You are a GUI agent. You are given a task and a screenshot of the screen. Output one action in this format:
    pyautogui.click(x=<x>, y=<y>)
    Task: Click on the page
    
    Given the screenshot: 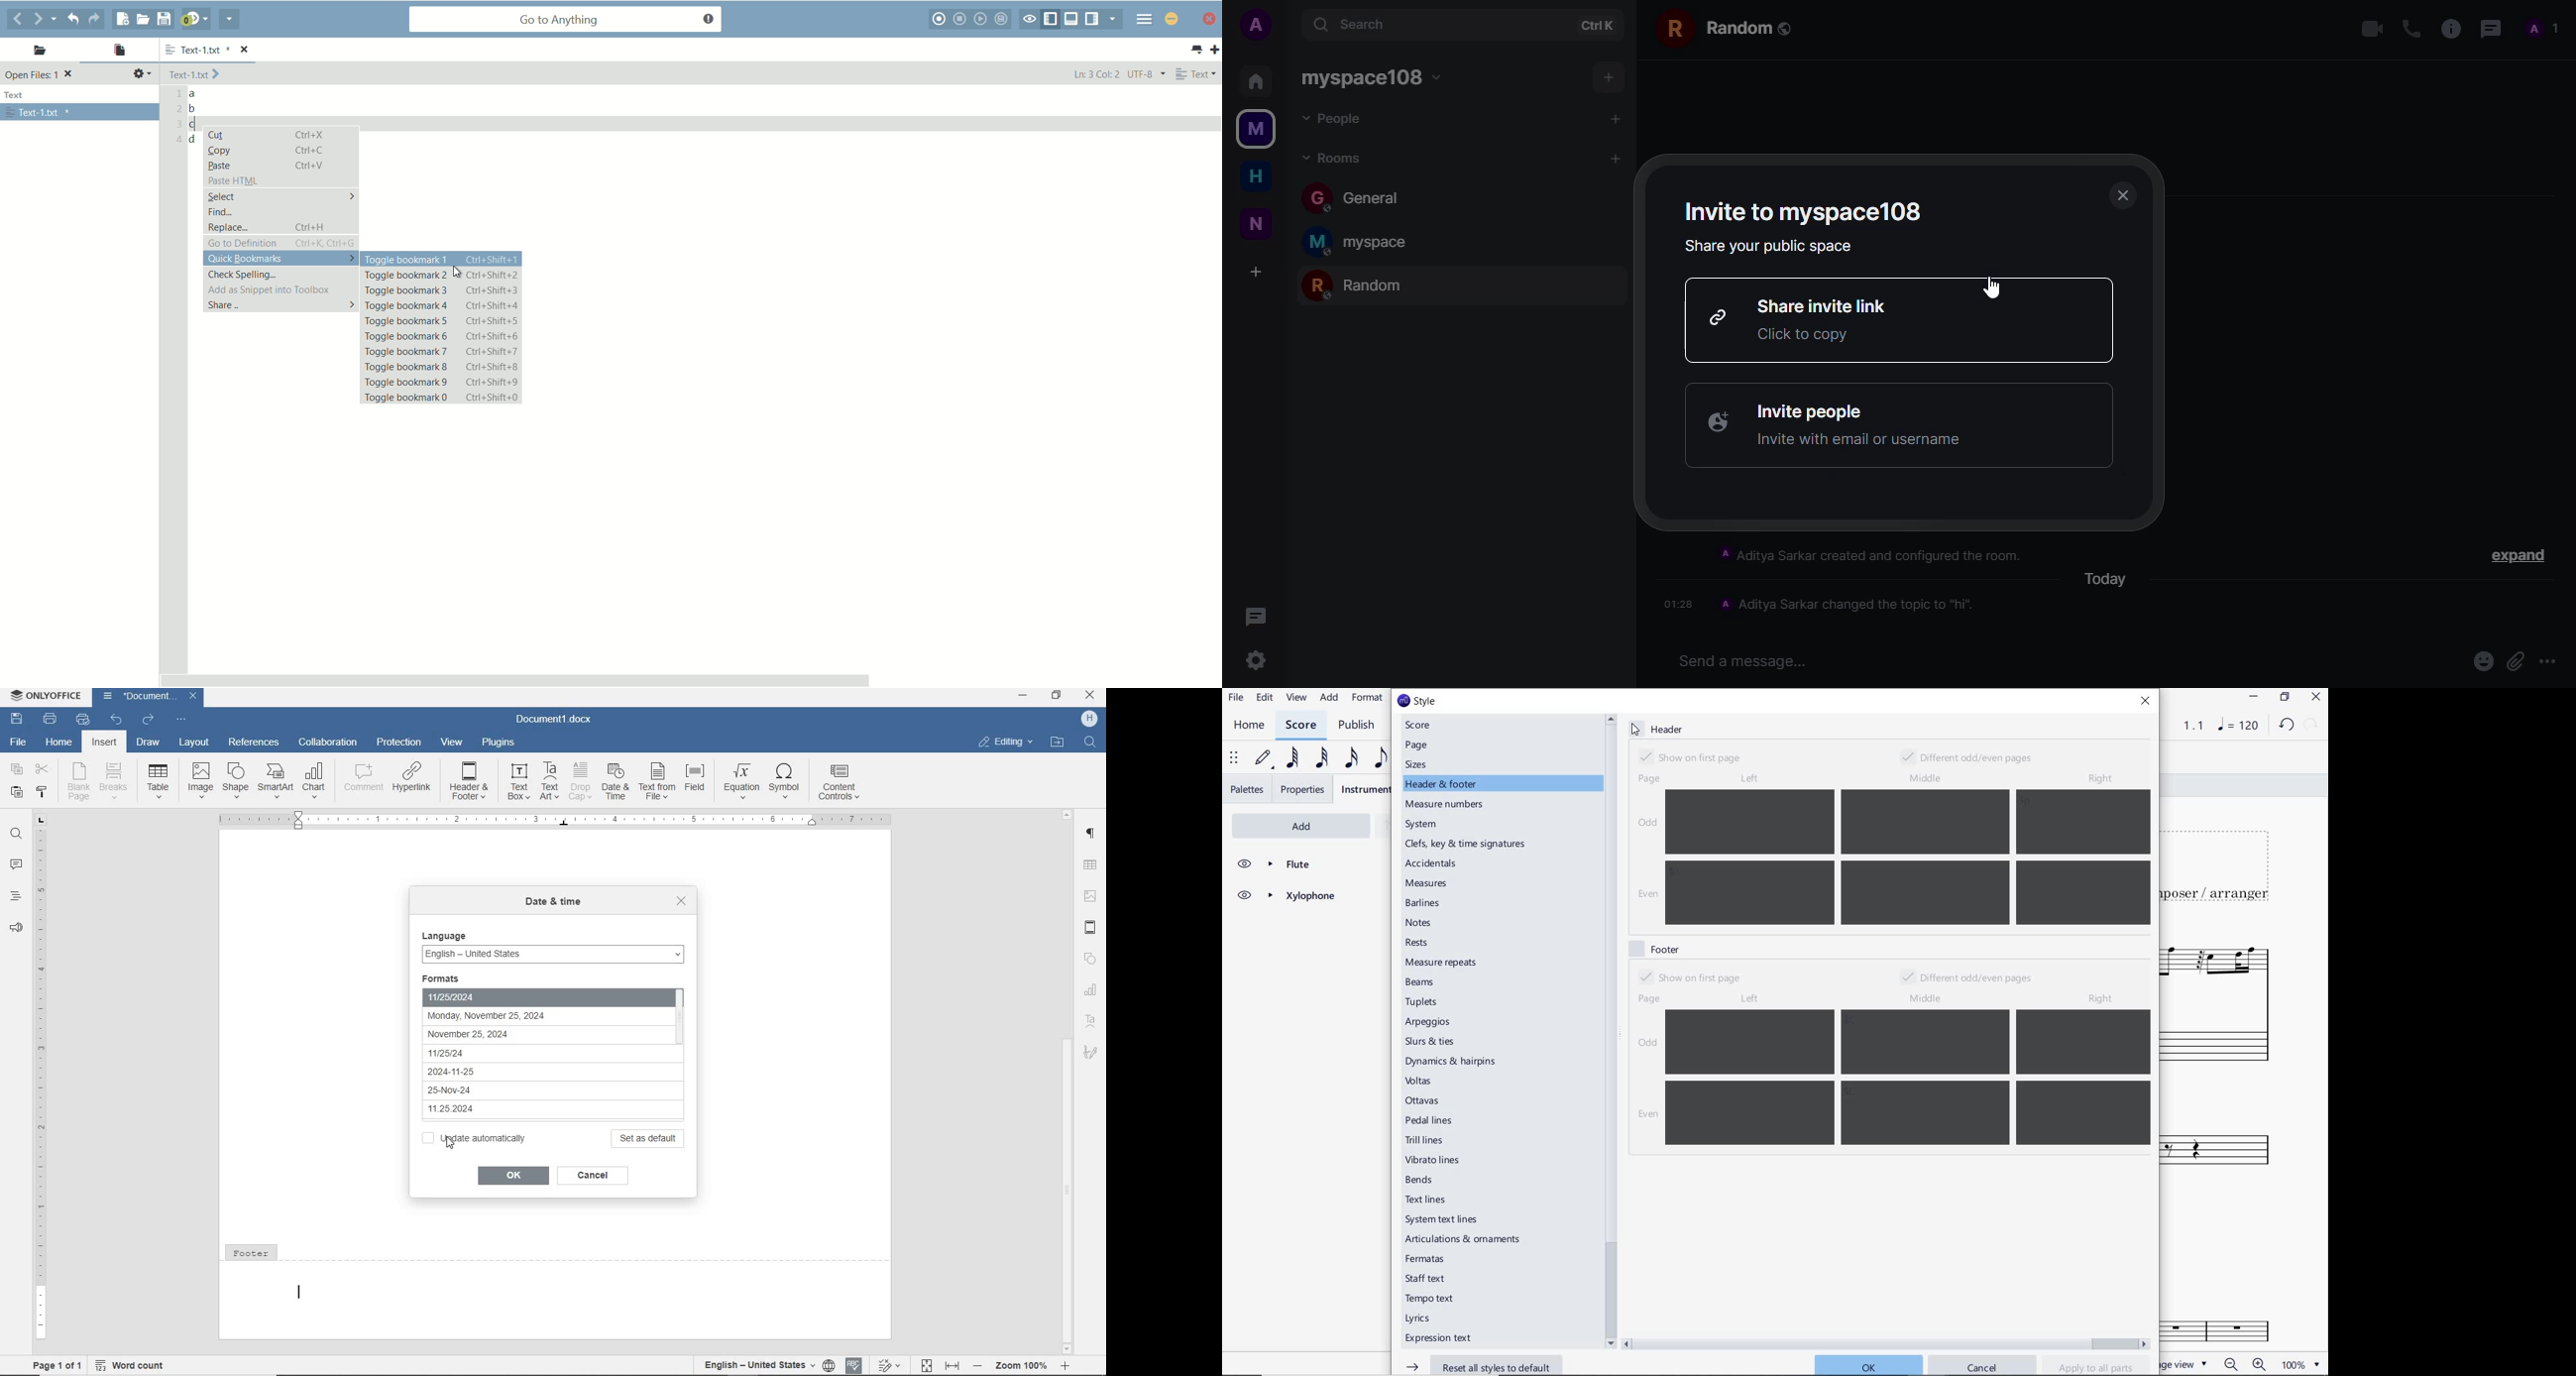 What is the action you would take?
    pyautogui.click(x=1650, y=998)
    